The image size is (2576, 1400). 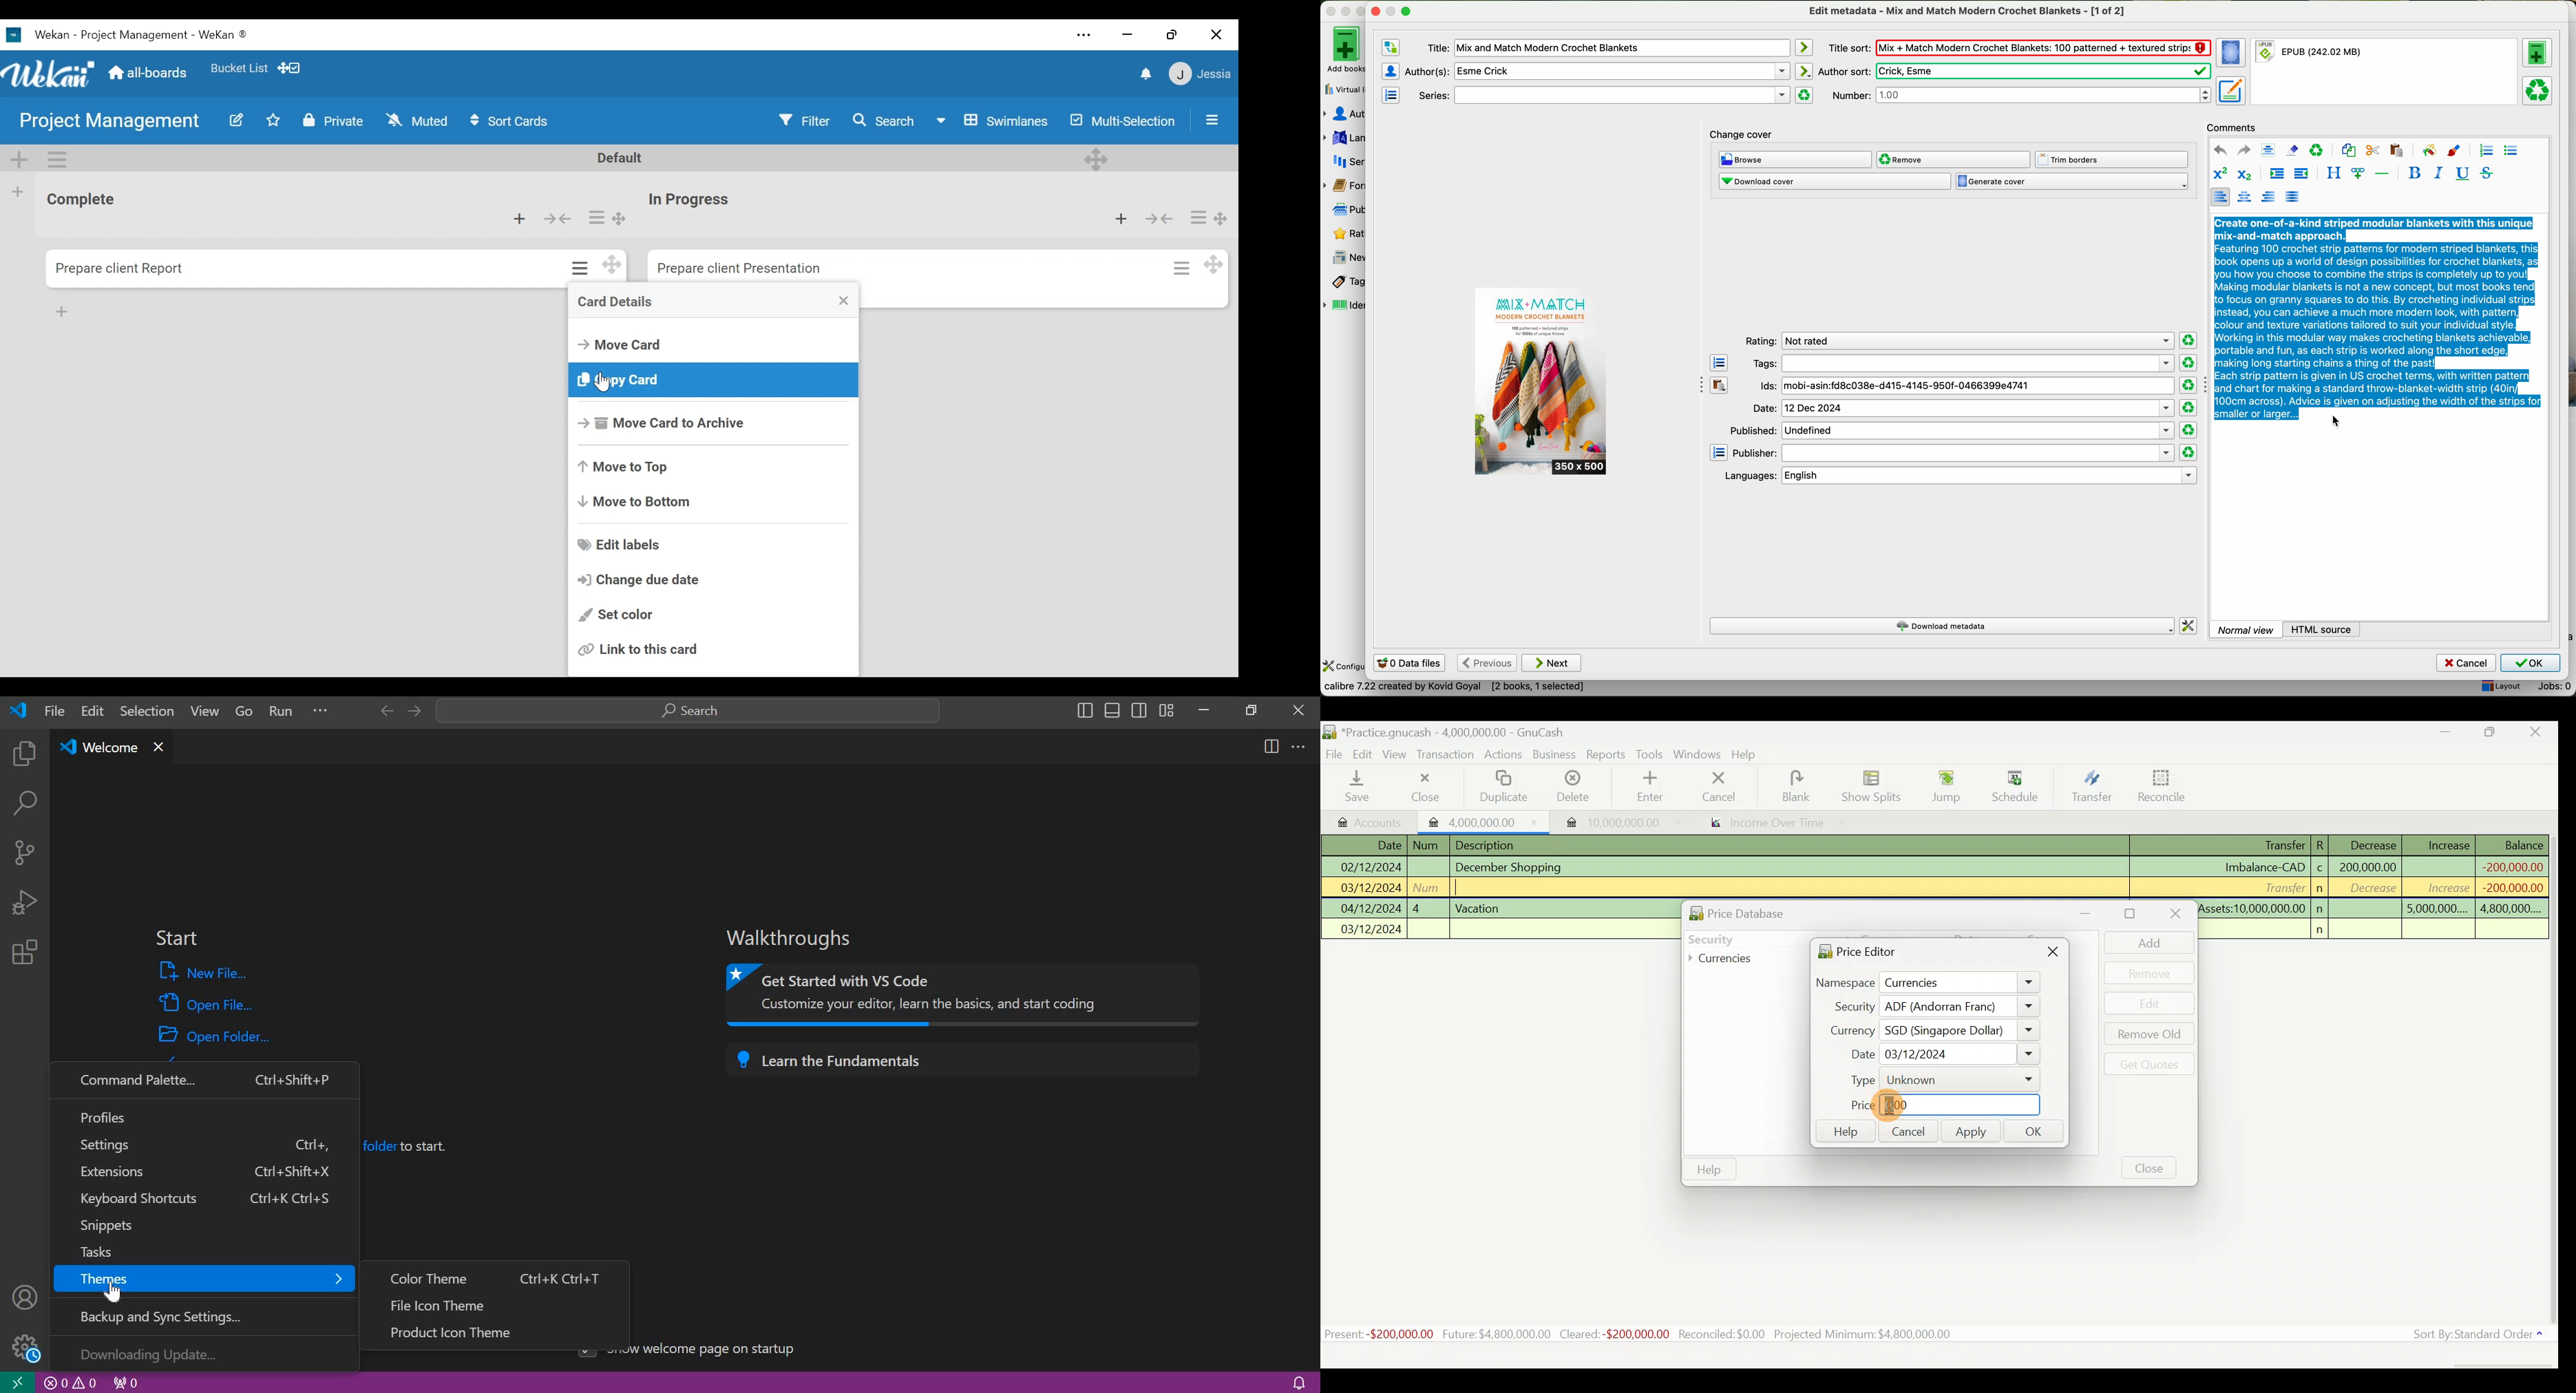 I want to click on 200,000,000, so click(x=2367, y=867).